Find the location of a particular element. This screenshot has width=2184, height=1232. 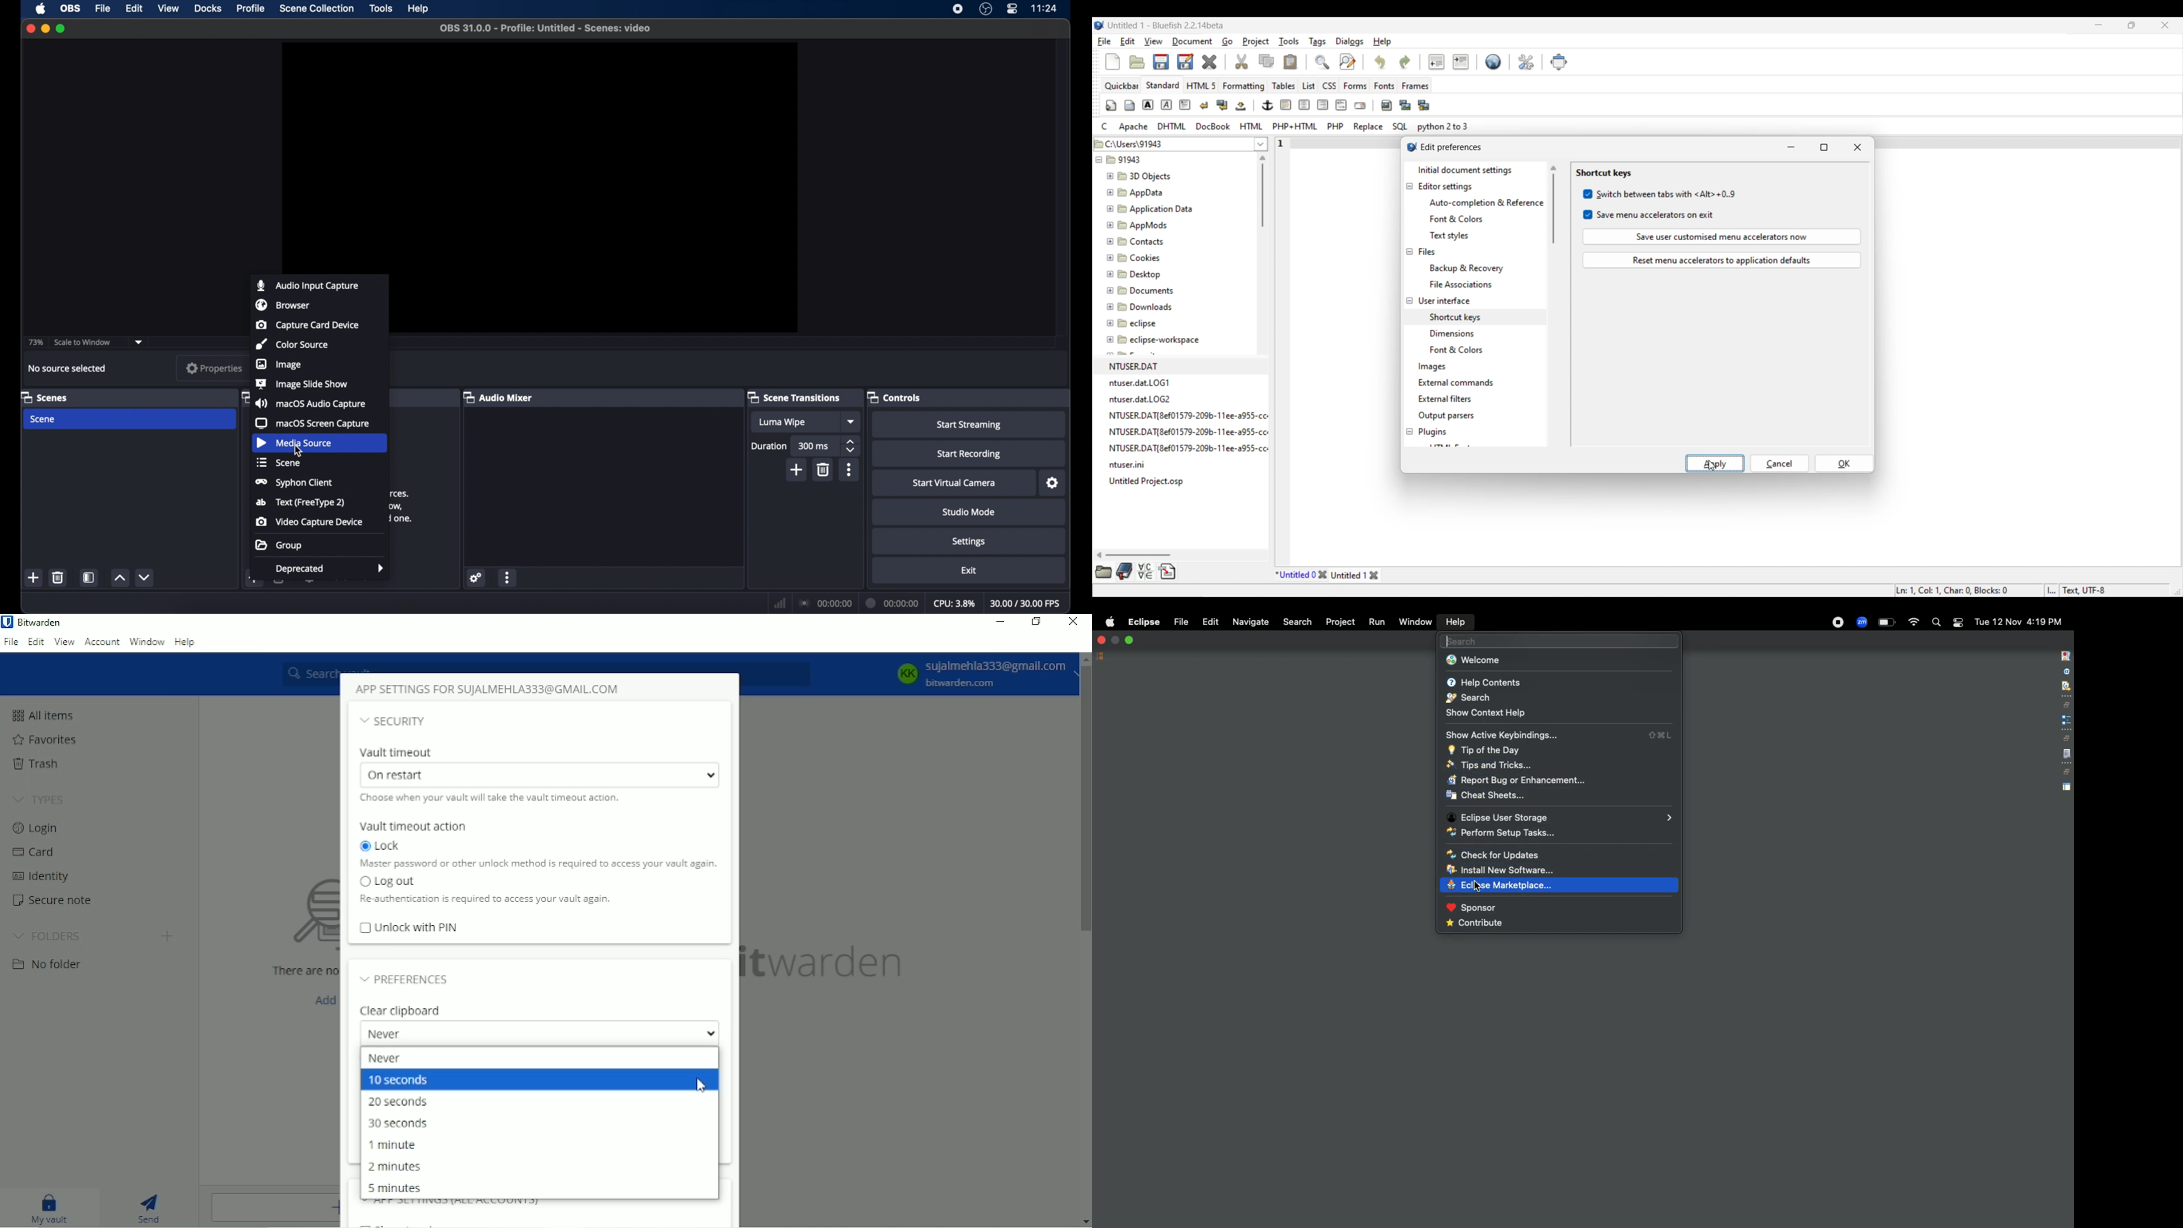

Font & Colors is located at coordinates (1457, 219).